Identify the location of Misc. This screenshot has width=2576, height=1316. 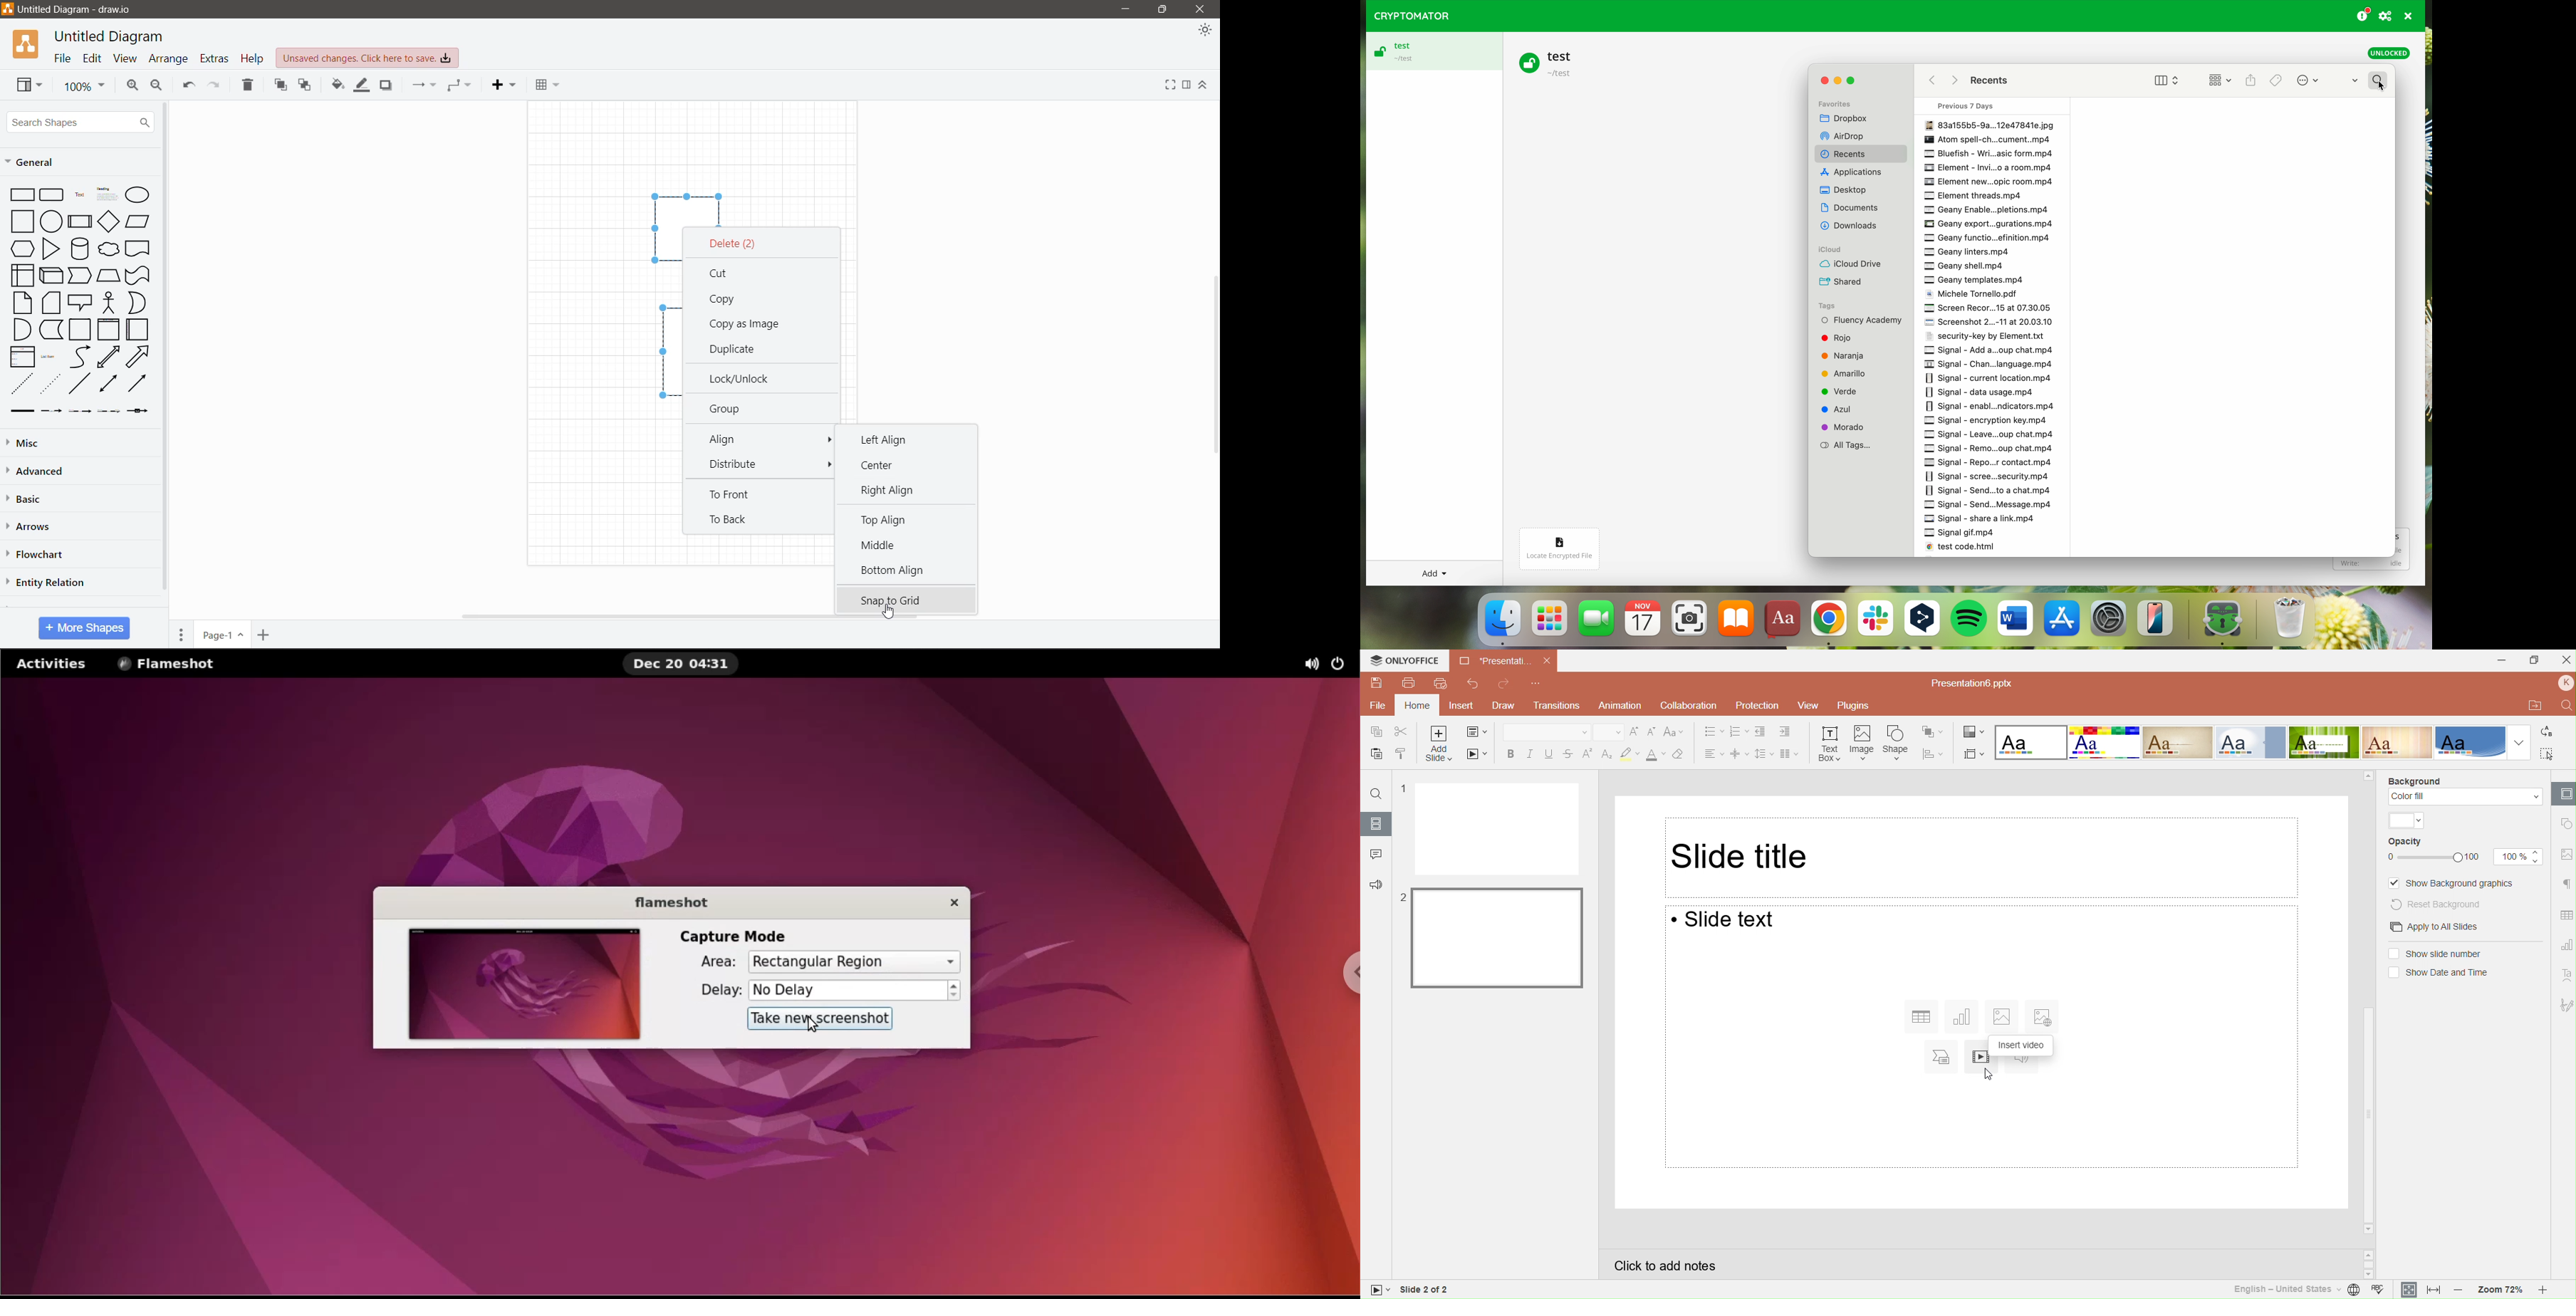
(27, 444).